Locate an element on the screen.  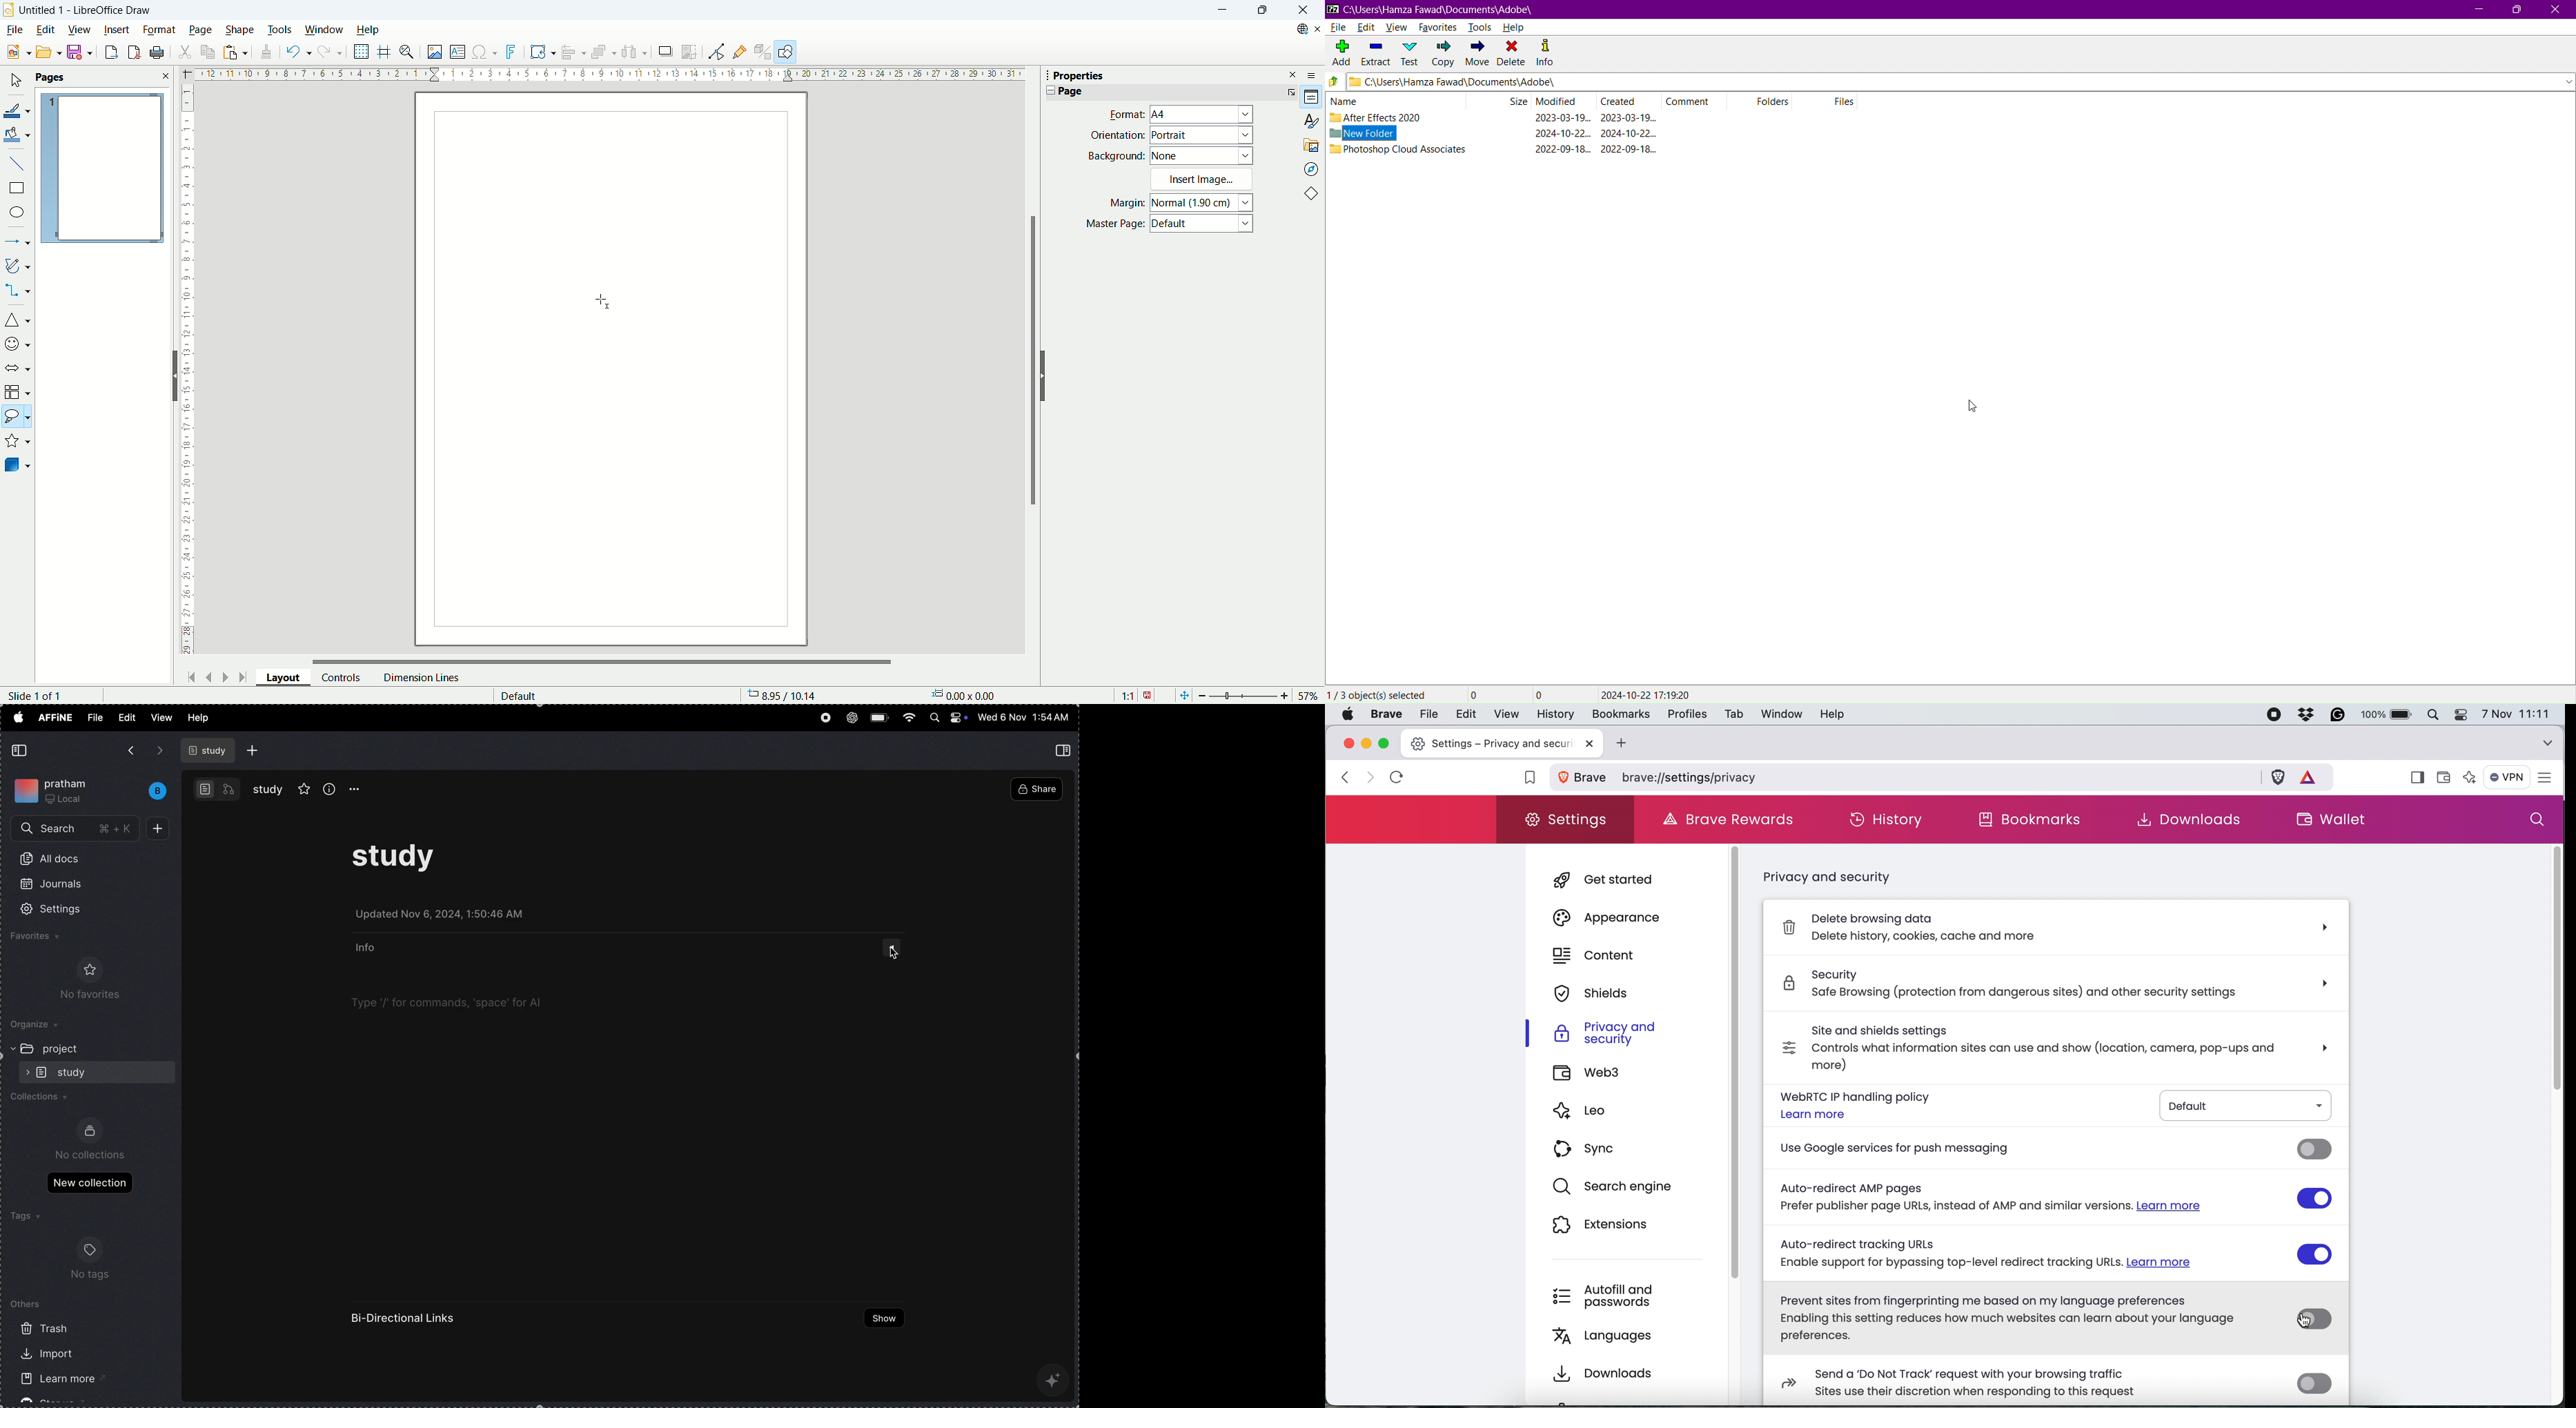
insert is located at coordinates (117, 28).